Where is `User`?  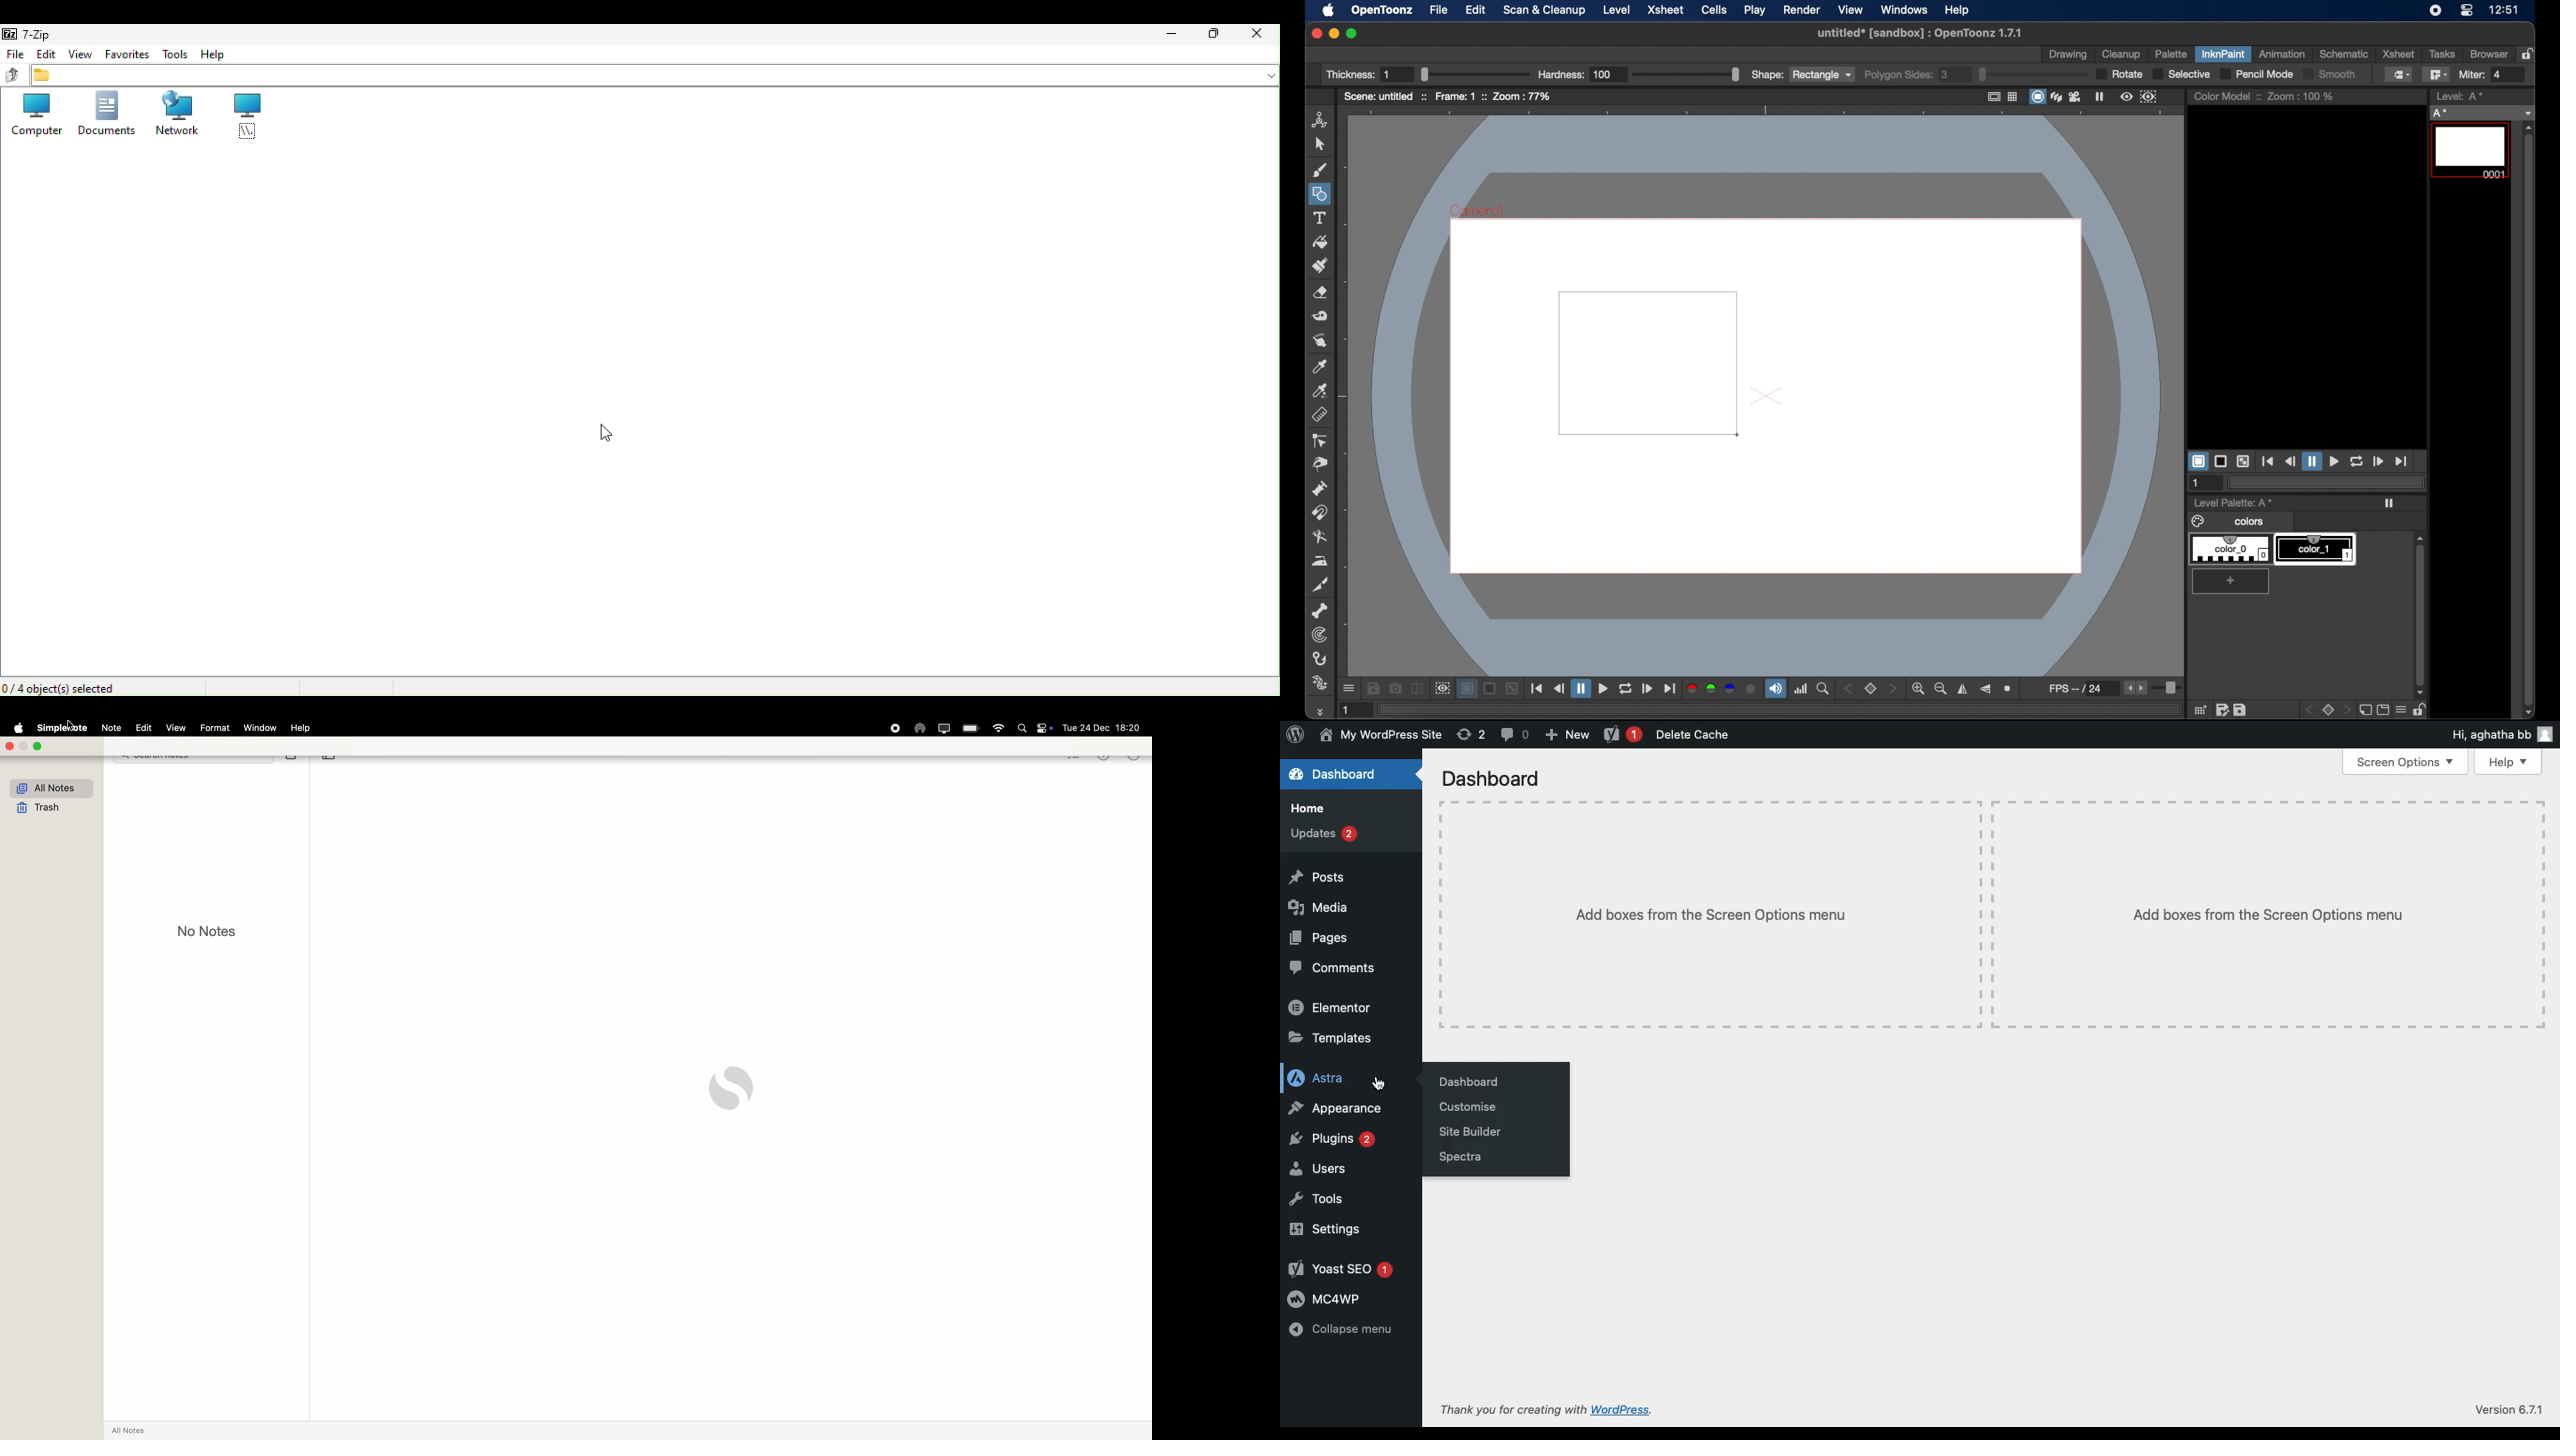 User is located at coordinates (1381, 736).